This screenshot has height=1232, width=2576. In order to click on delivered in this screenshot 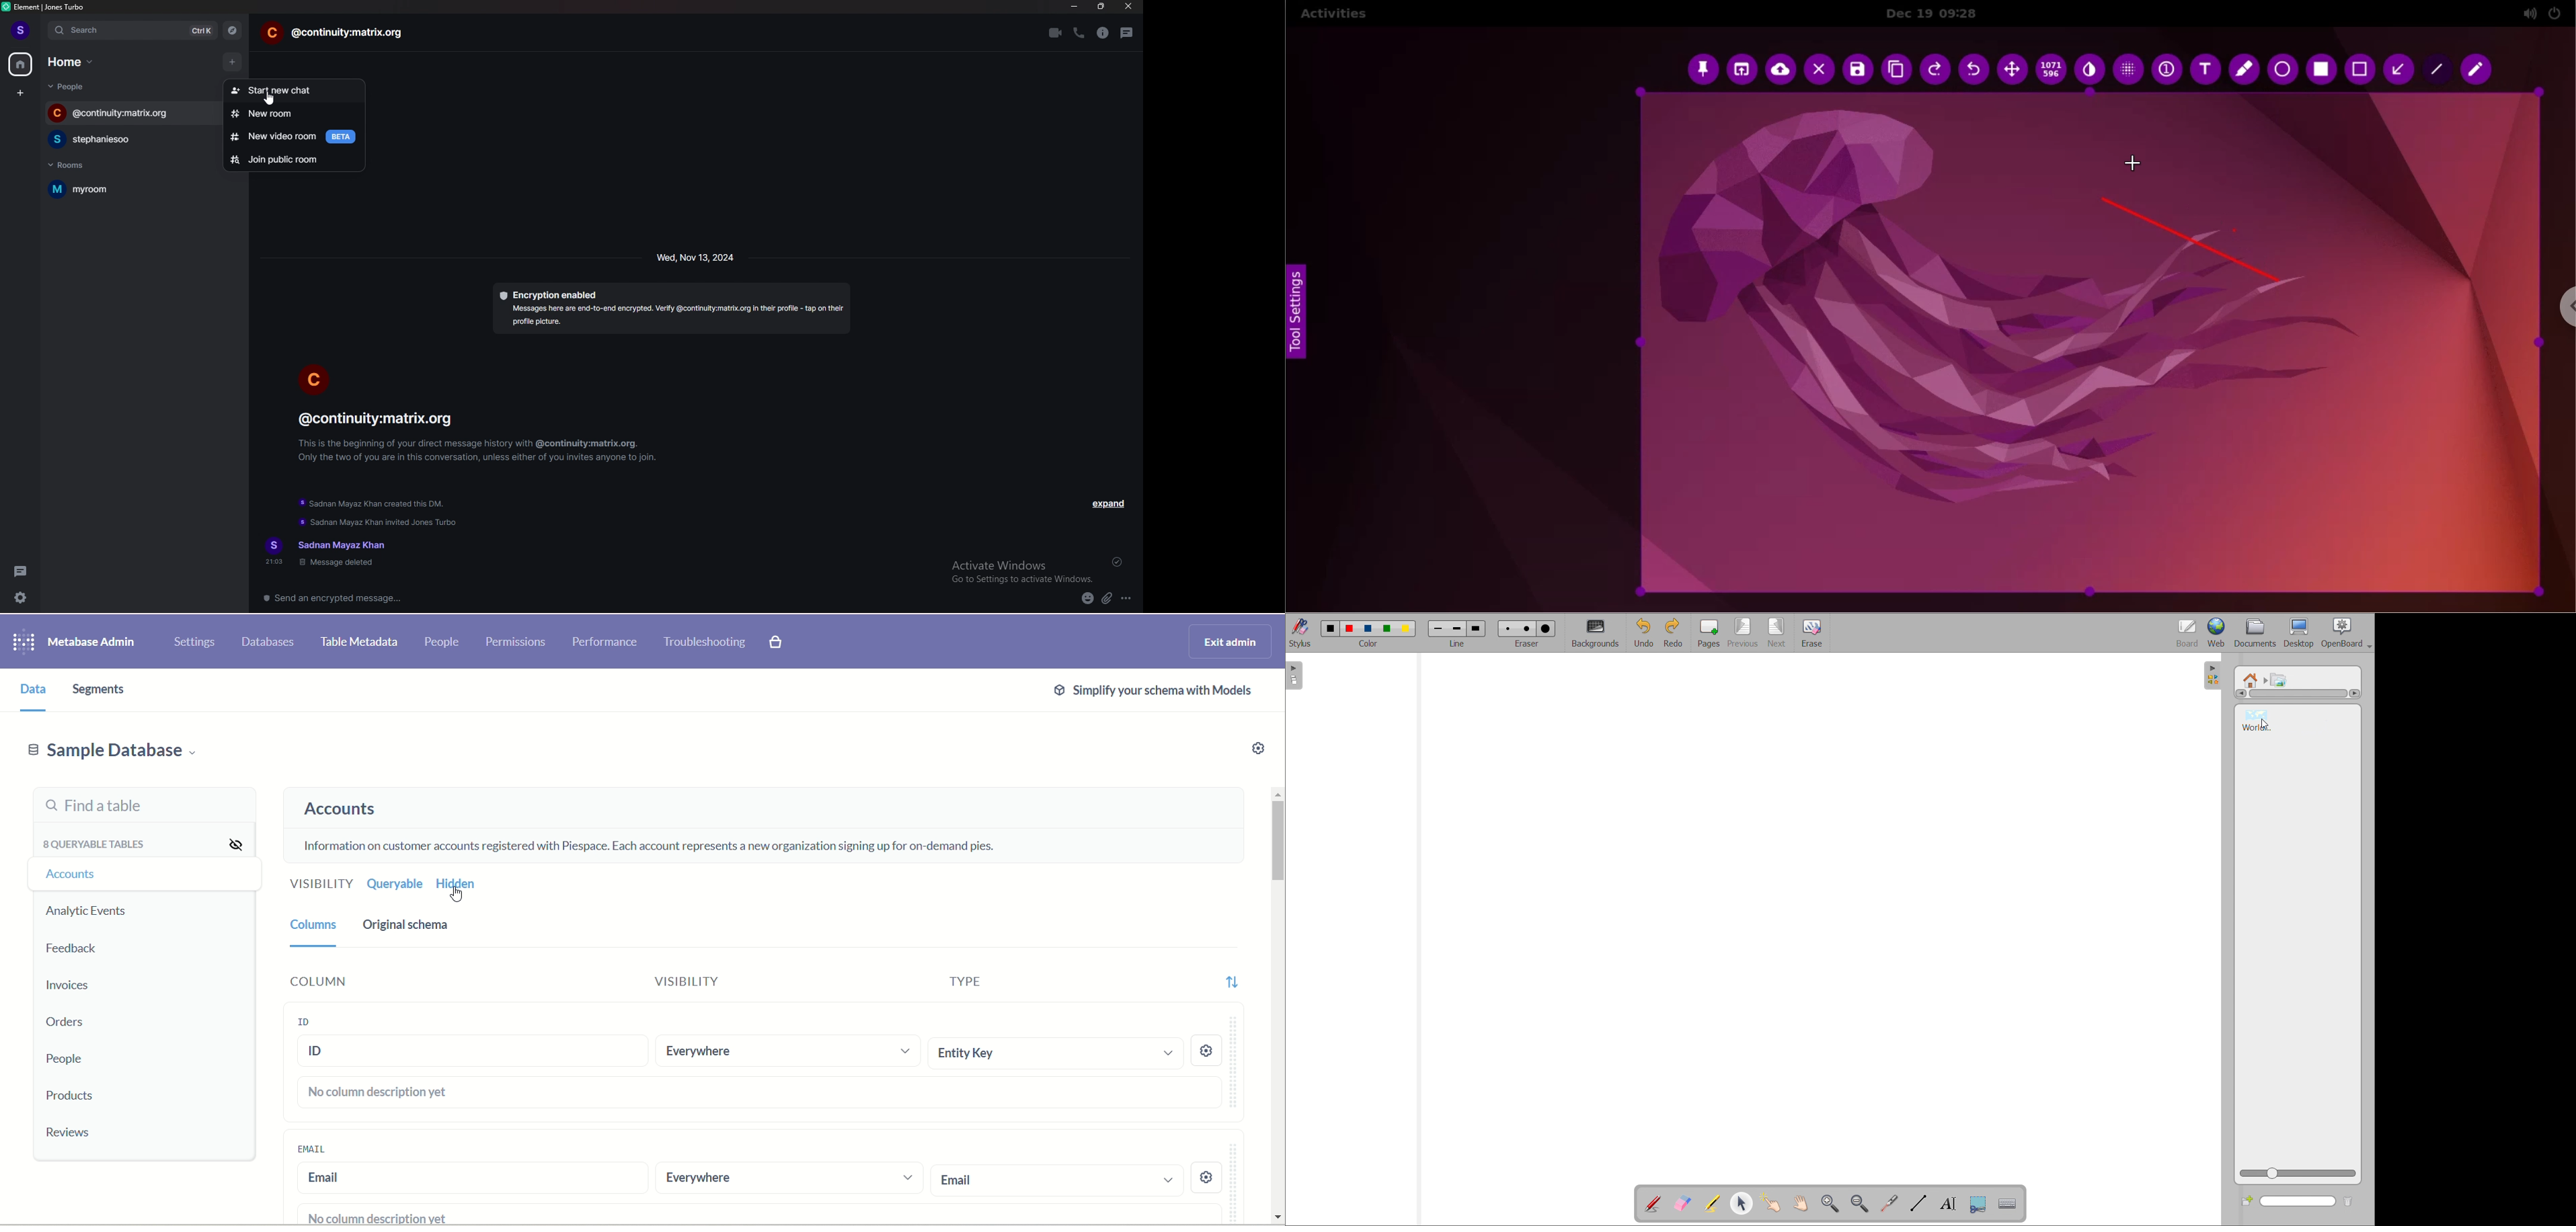, I will do `click(1118, 562)`.